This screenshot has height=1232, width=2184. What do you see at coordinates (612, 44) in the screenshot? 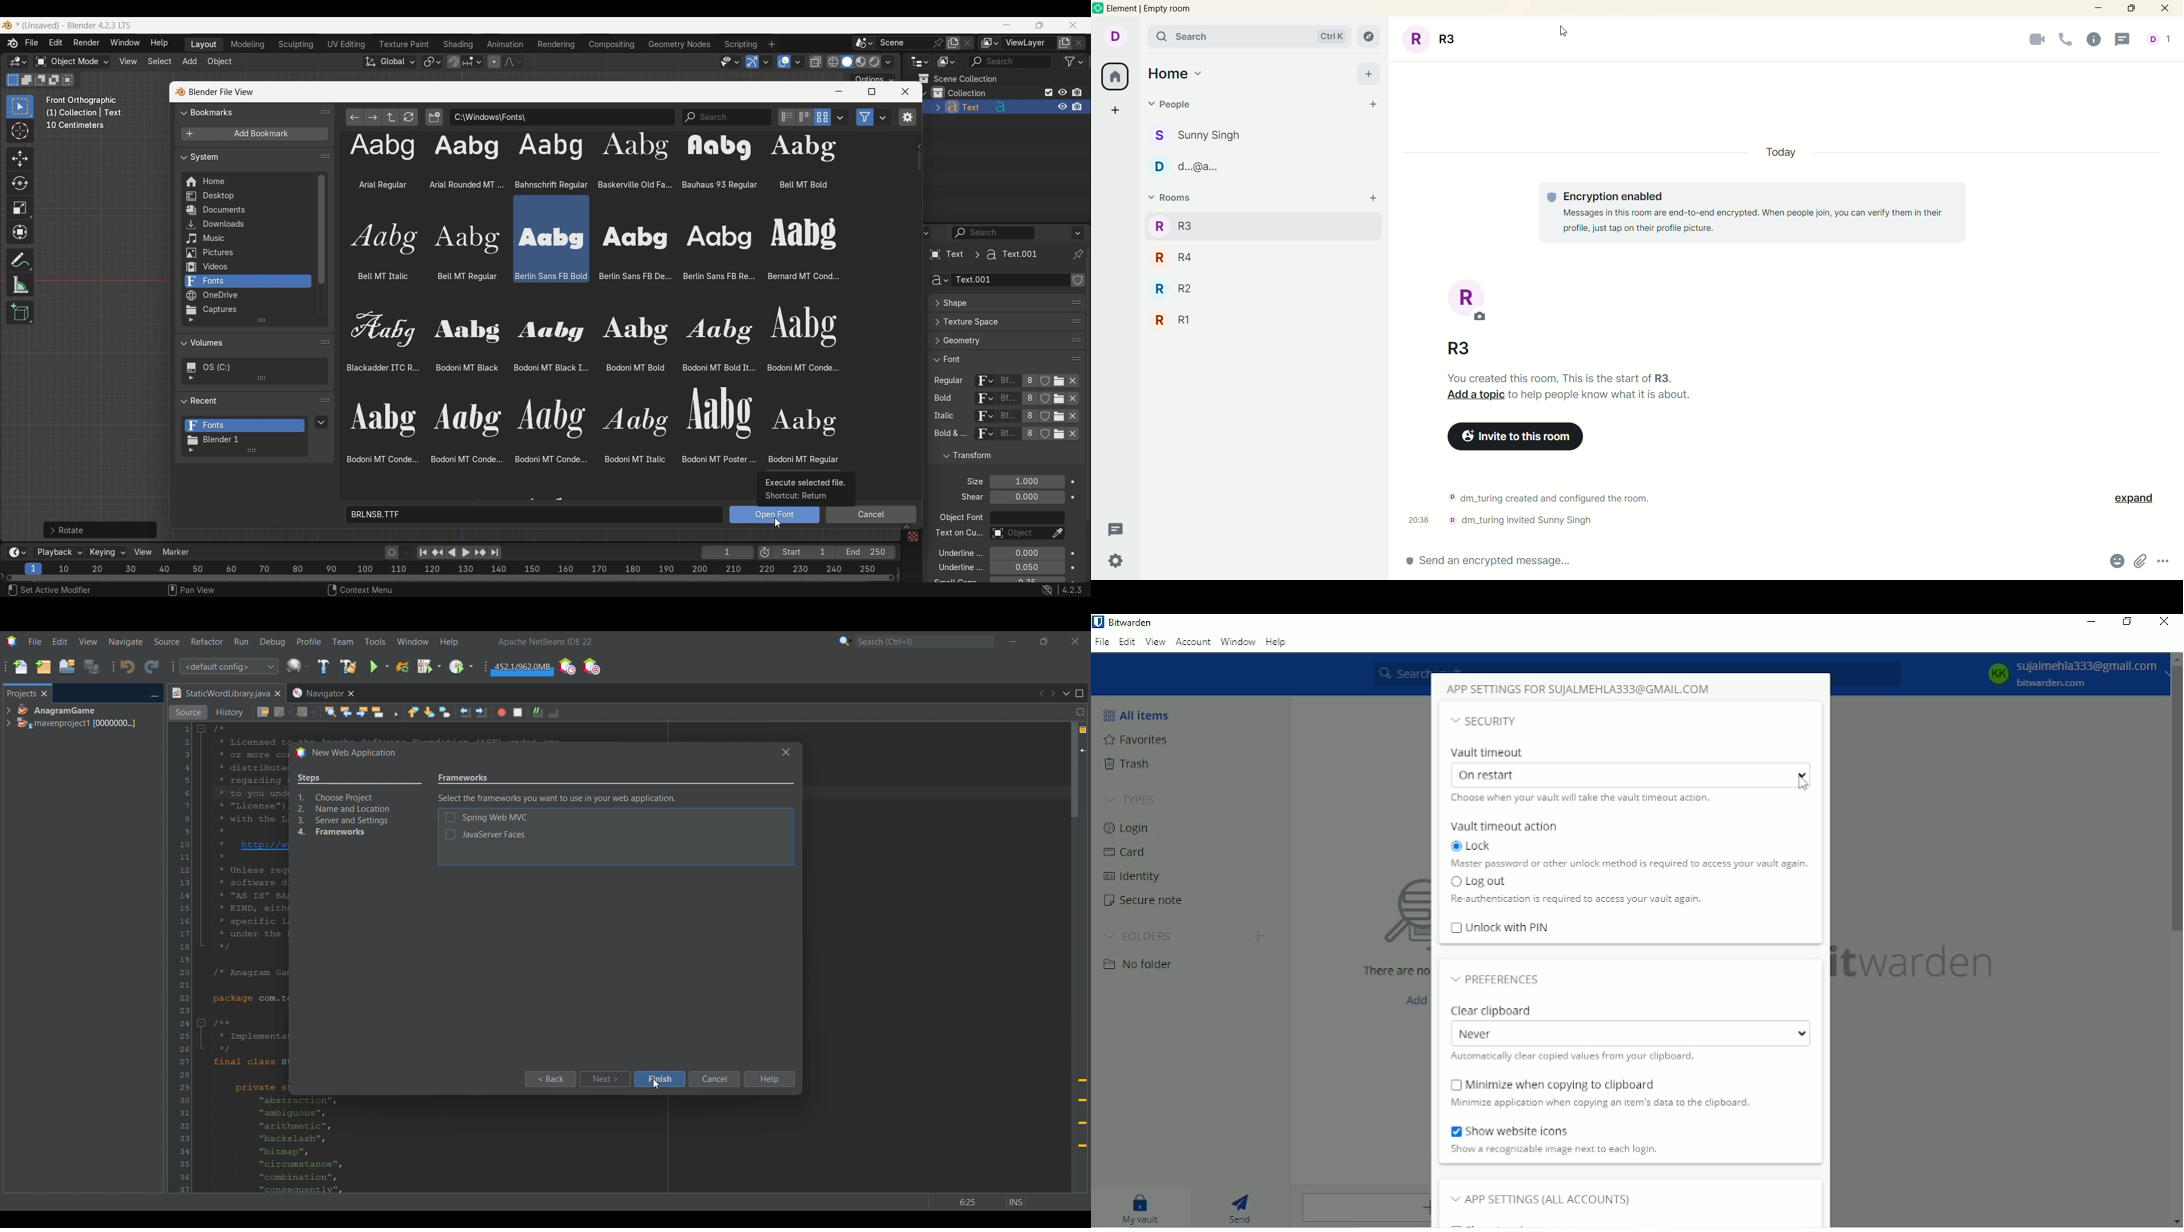
I see `Compositing workspace` at bounding box center [612, 44].